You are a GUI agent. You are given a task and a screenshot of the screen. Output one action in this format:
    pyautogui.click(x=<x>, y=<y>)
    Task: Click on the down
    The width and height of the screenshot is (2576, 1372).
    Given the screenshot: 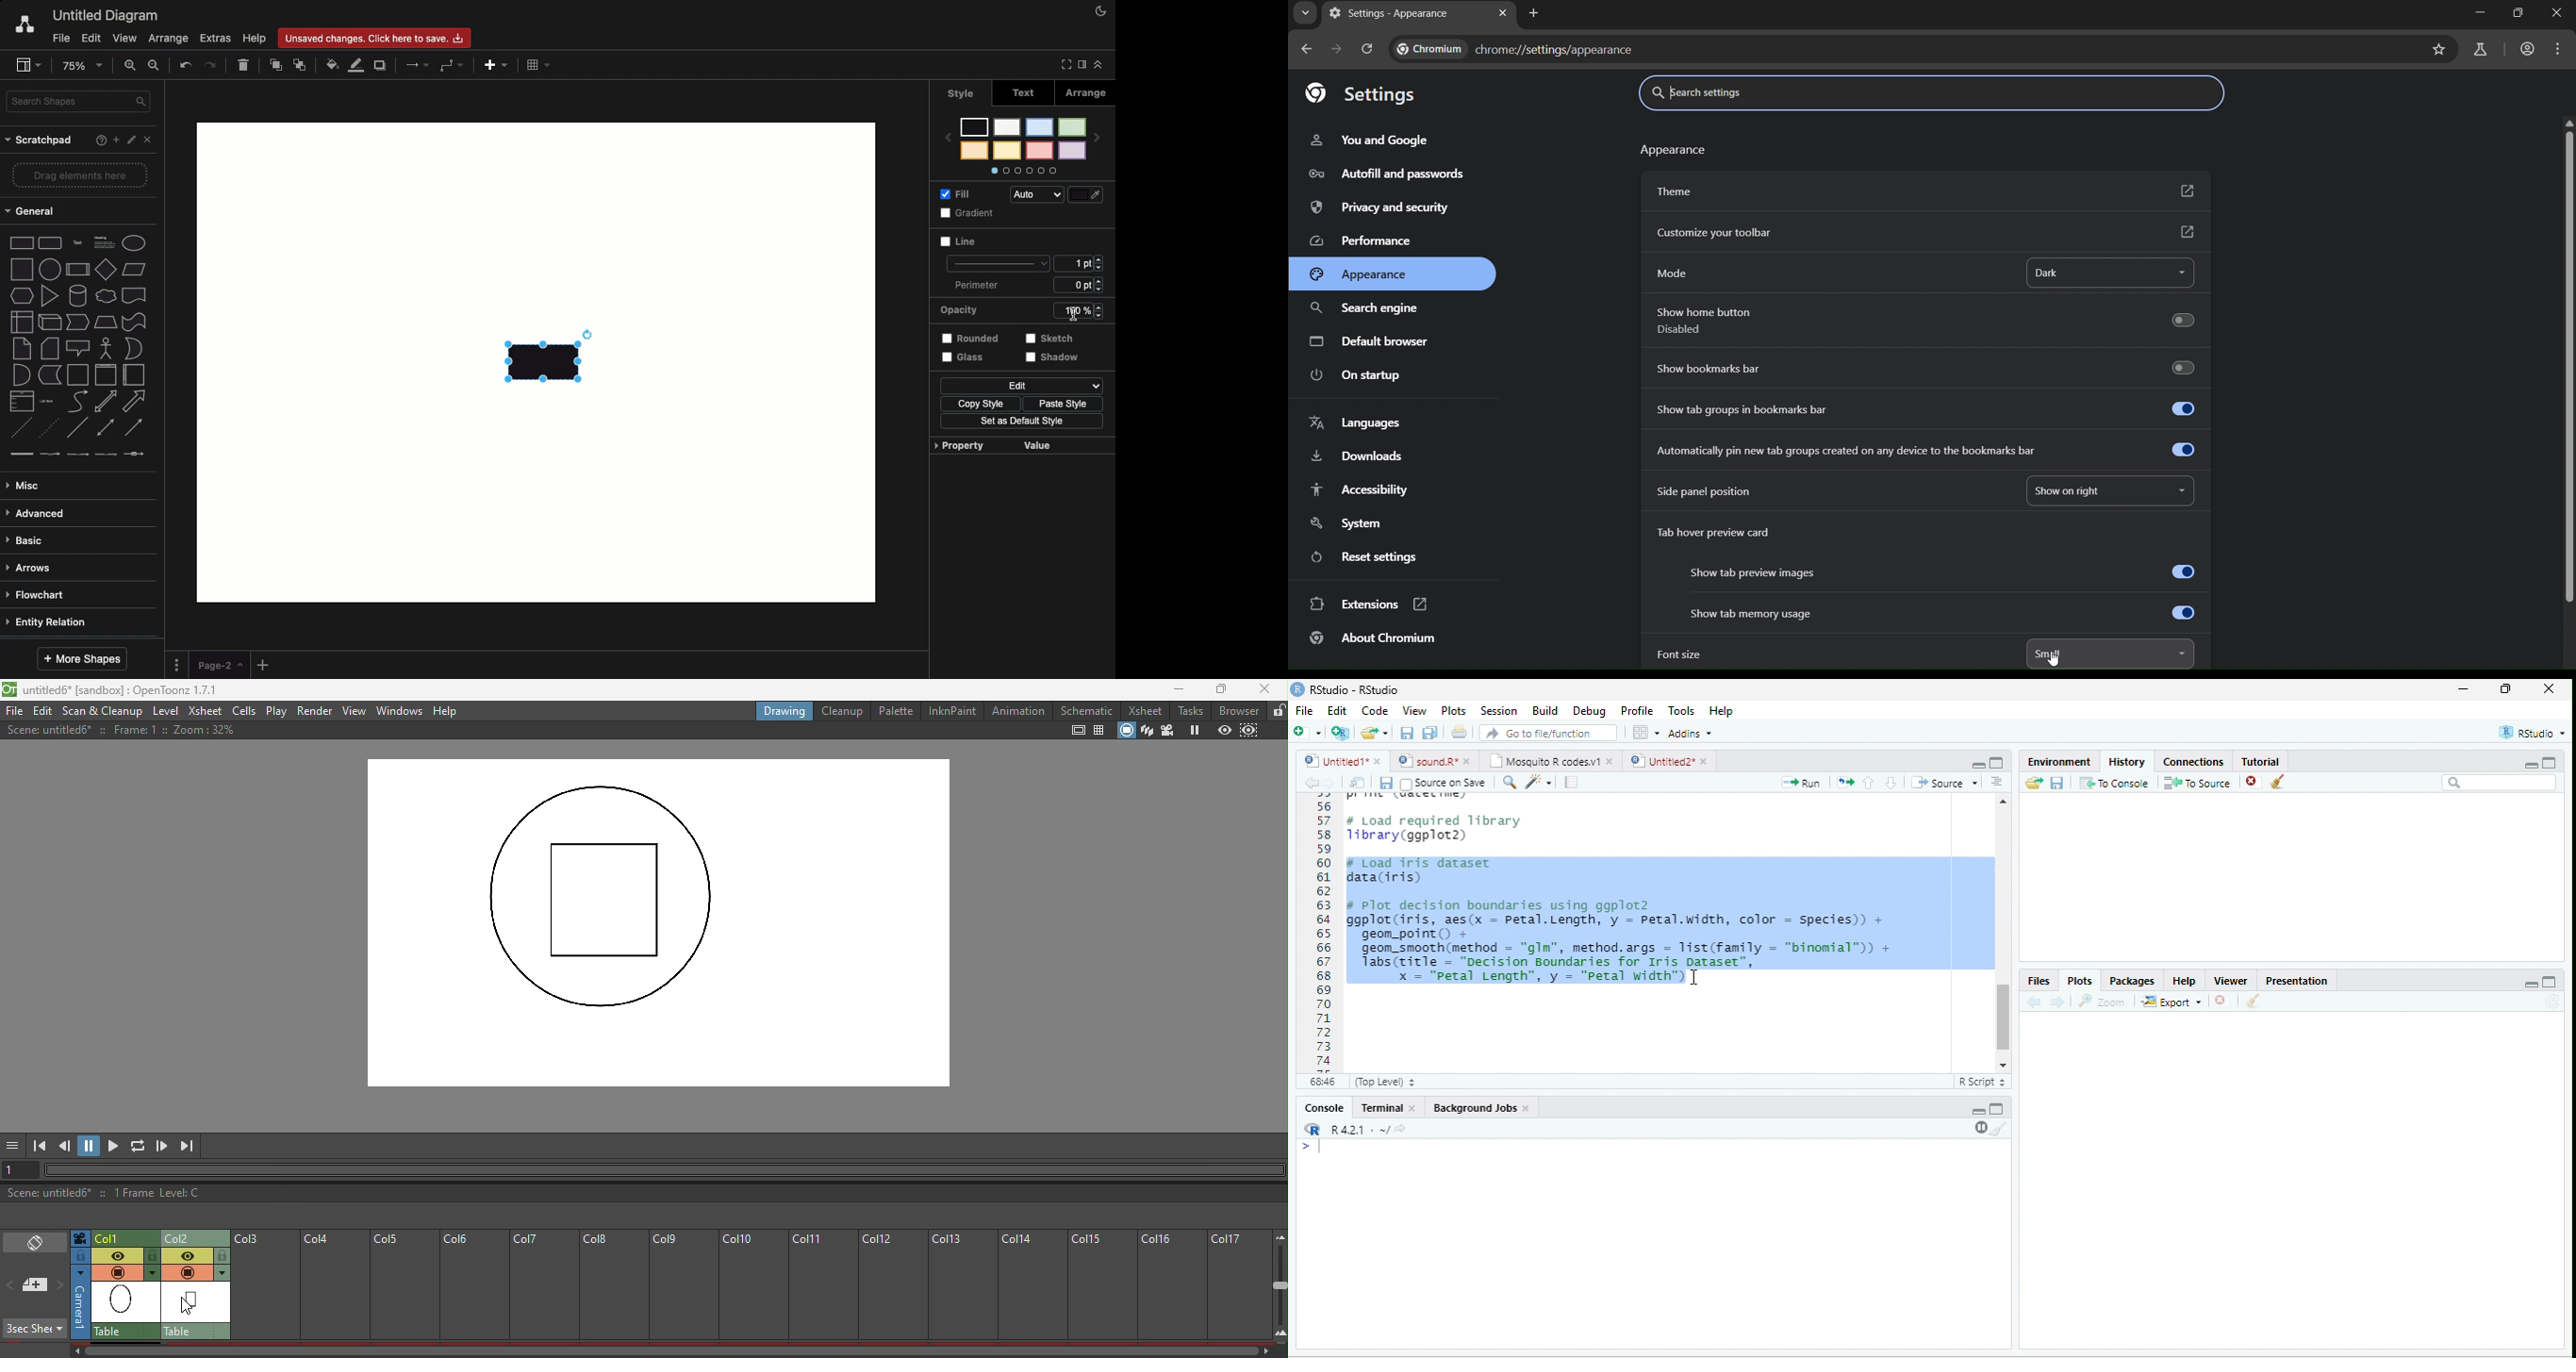 What is the action you would take?
    pyautogui.click(x=1891, y=782)
    